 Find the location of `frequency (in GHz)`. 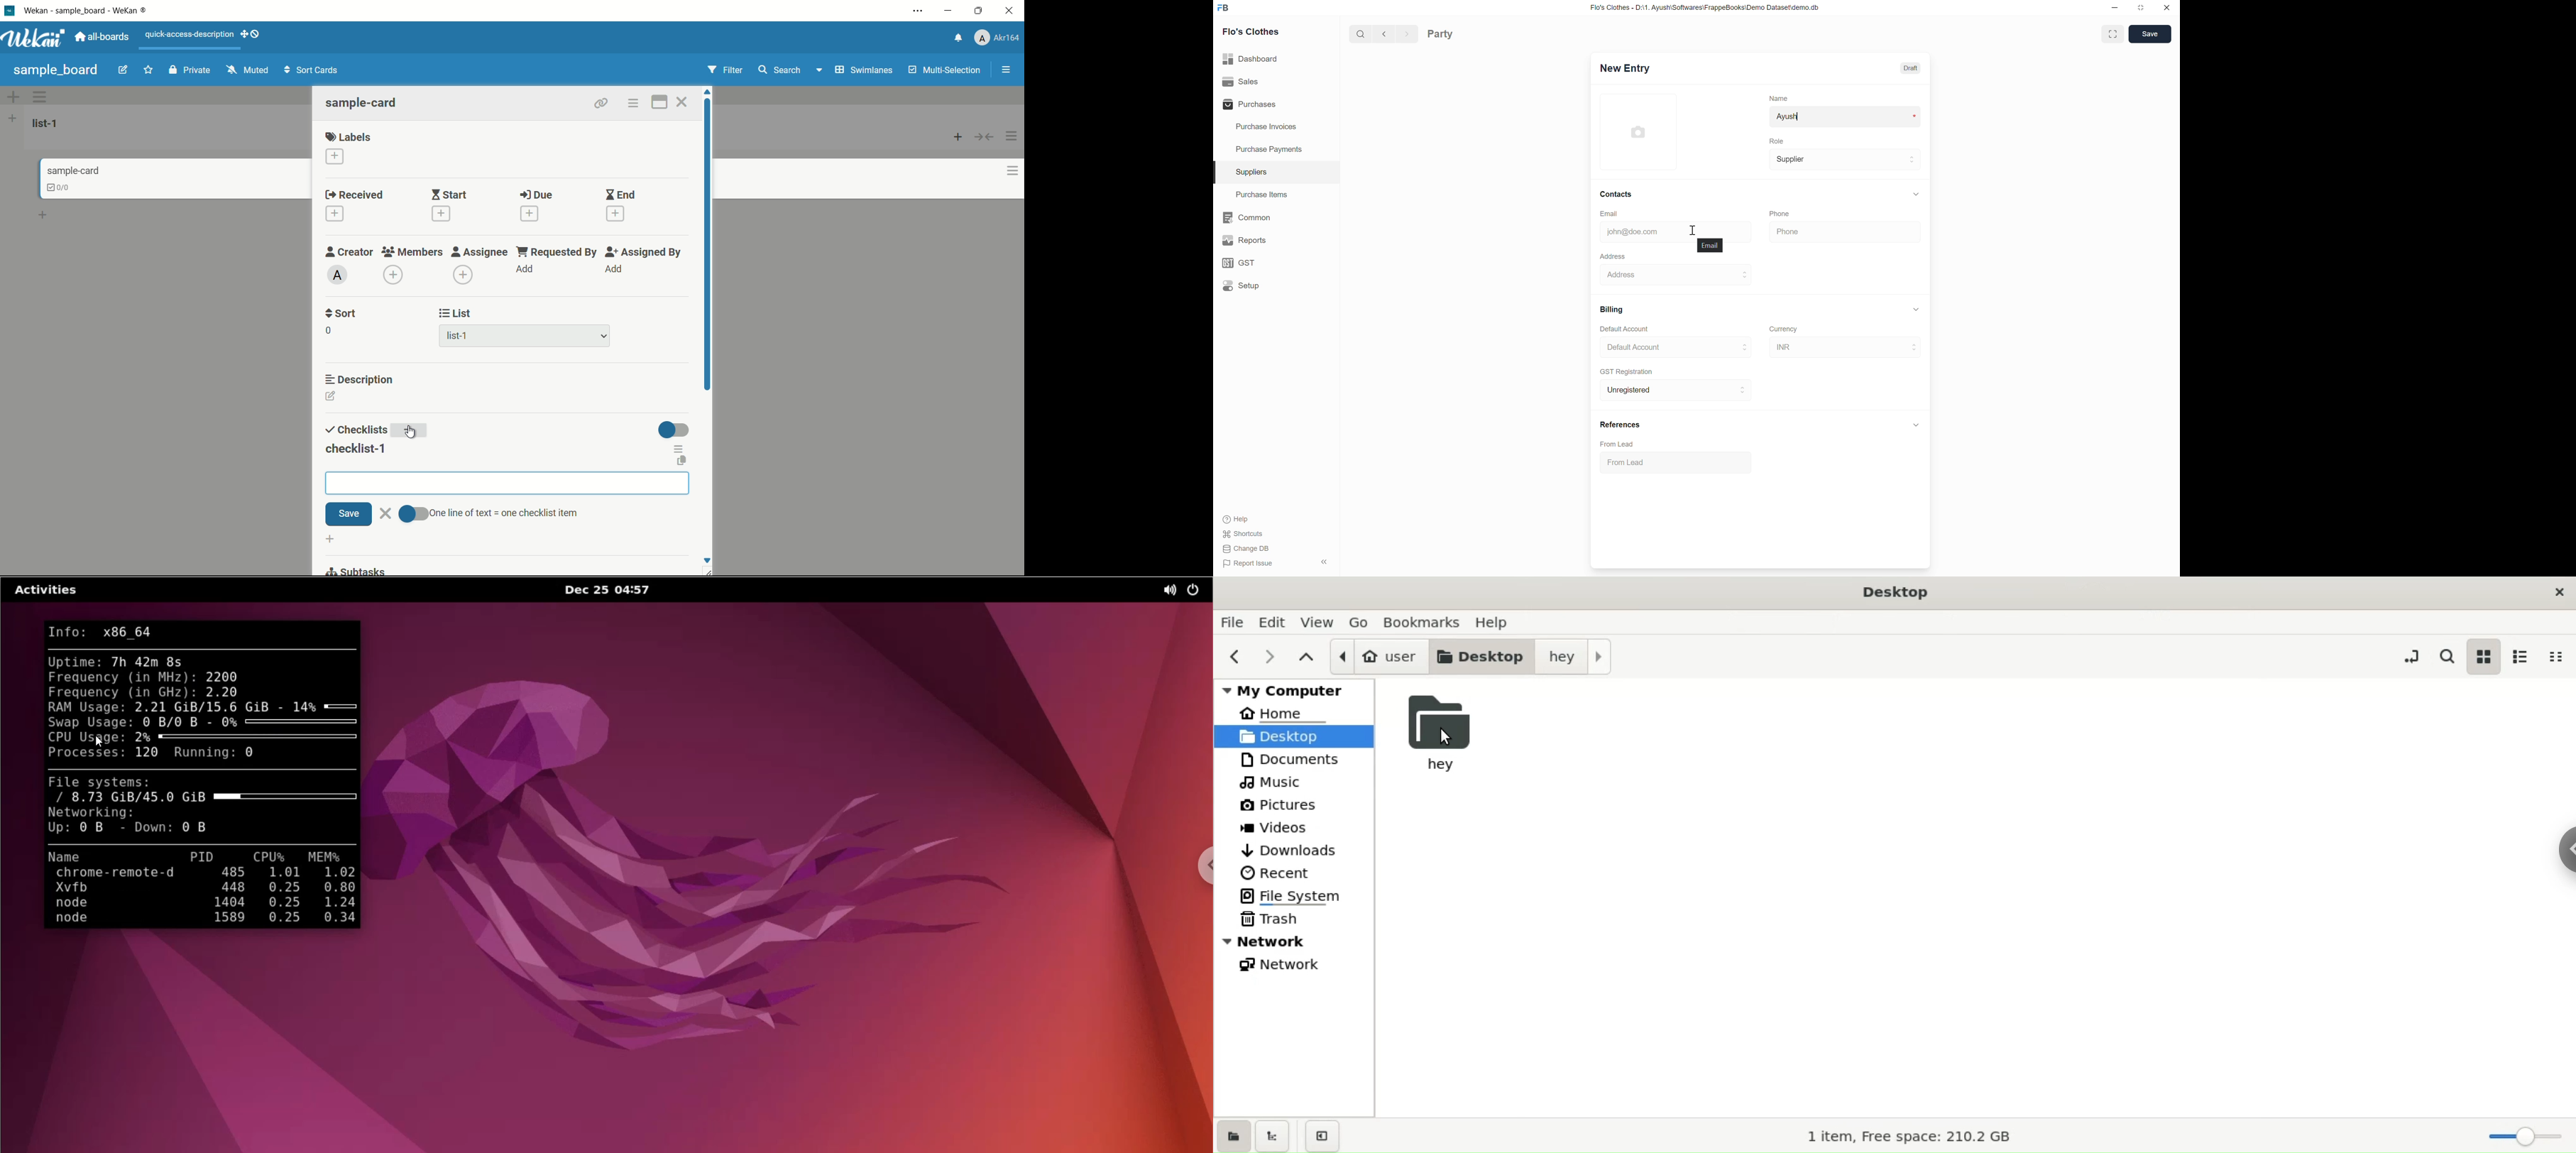

frequency (in GHz) is located at coordinates (120, 692).